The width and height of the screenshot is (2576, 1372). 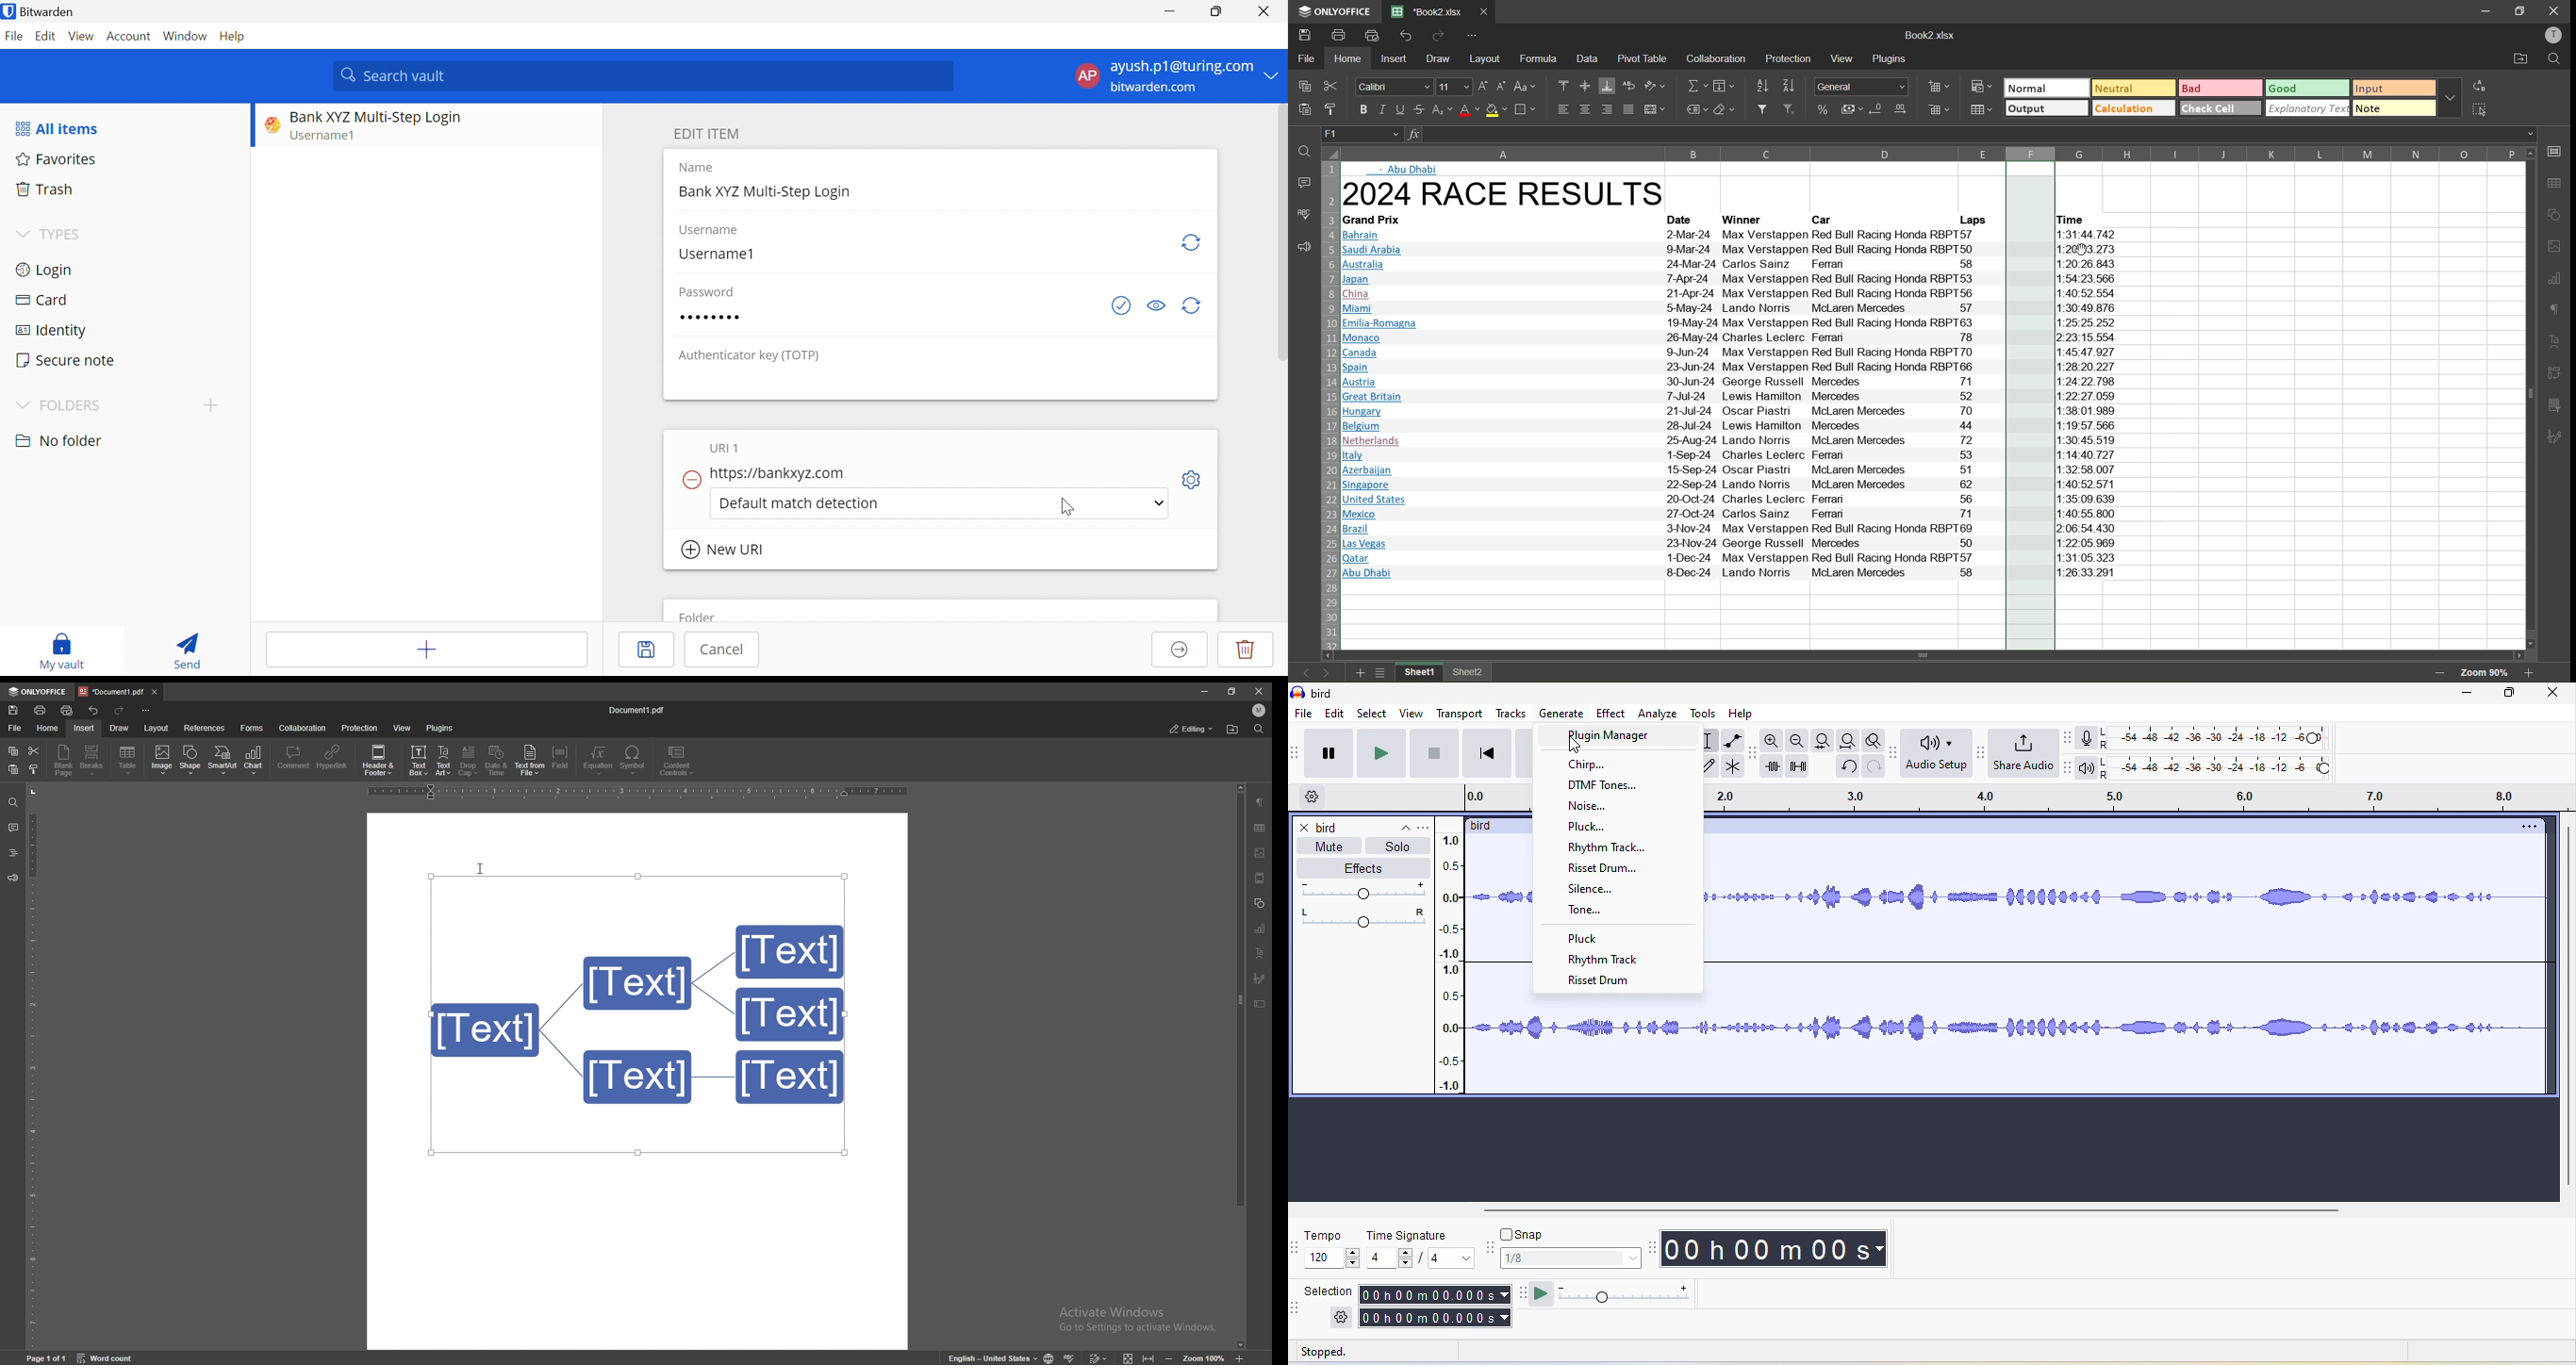 I want to click on snap, so click(x=1527, y=1234).